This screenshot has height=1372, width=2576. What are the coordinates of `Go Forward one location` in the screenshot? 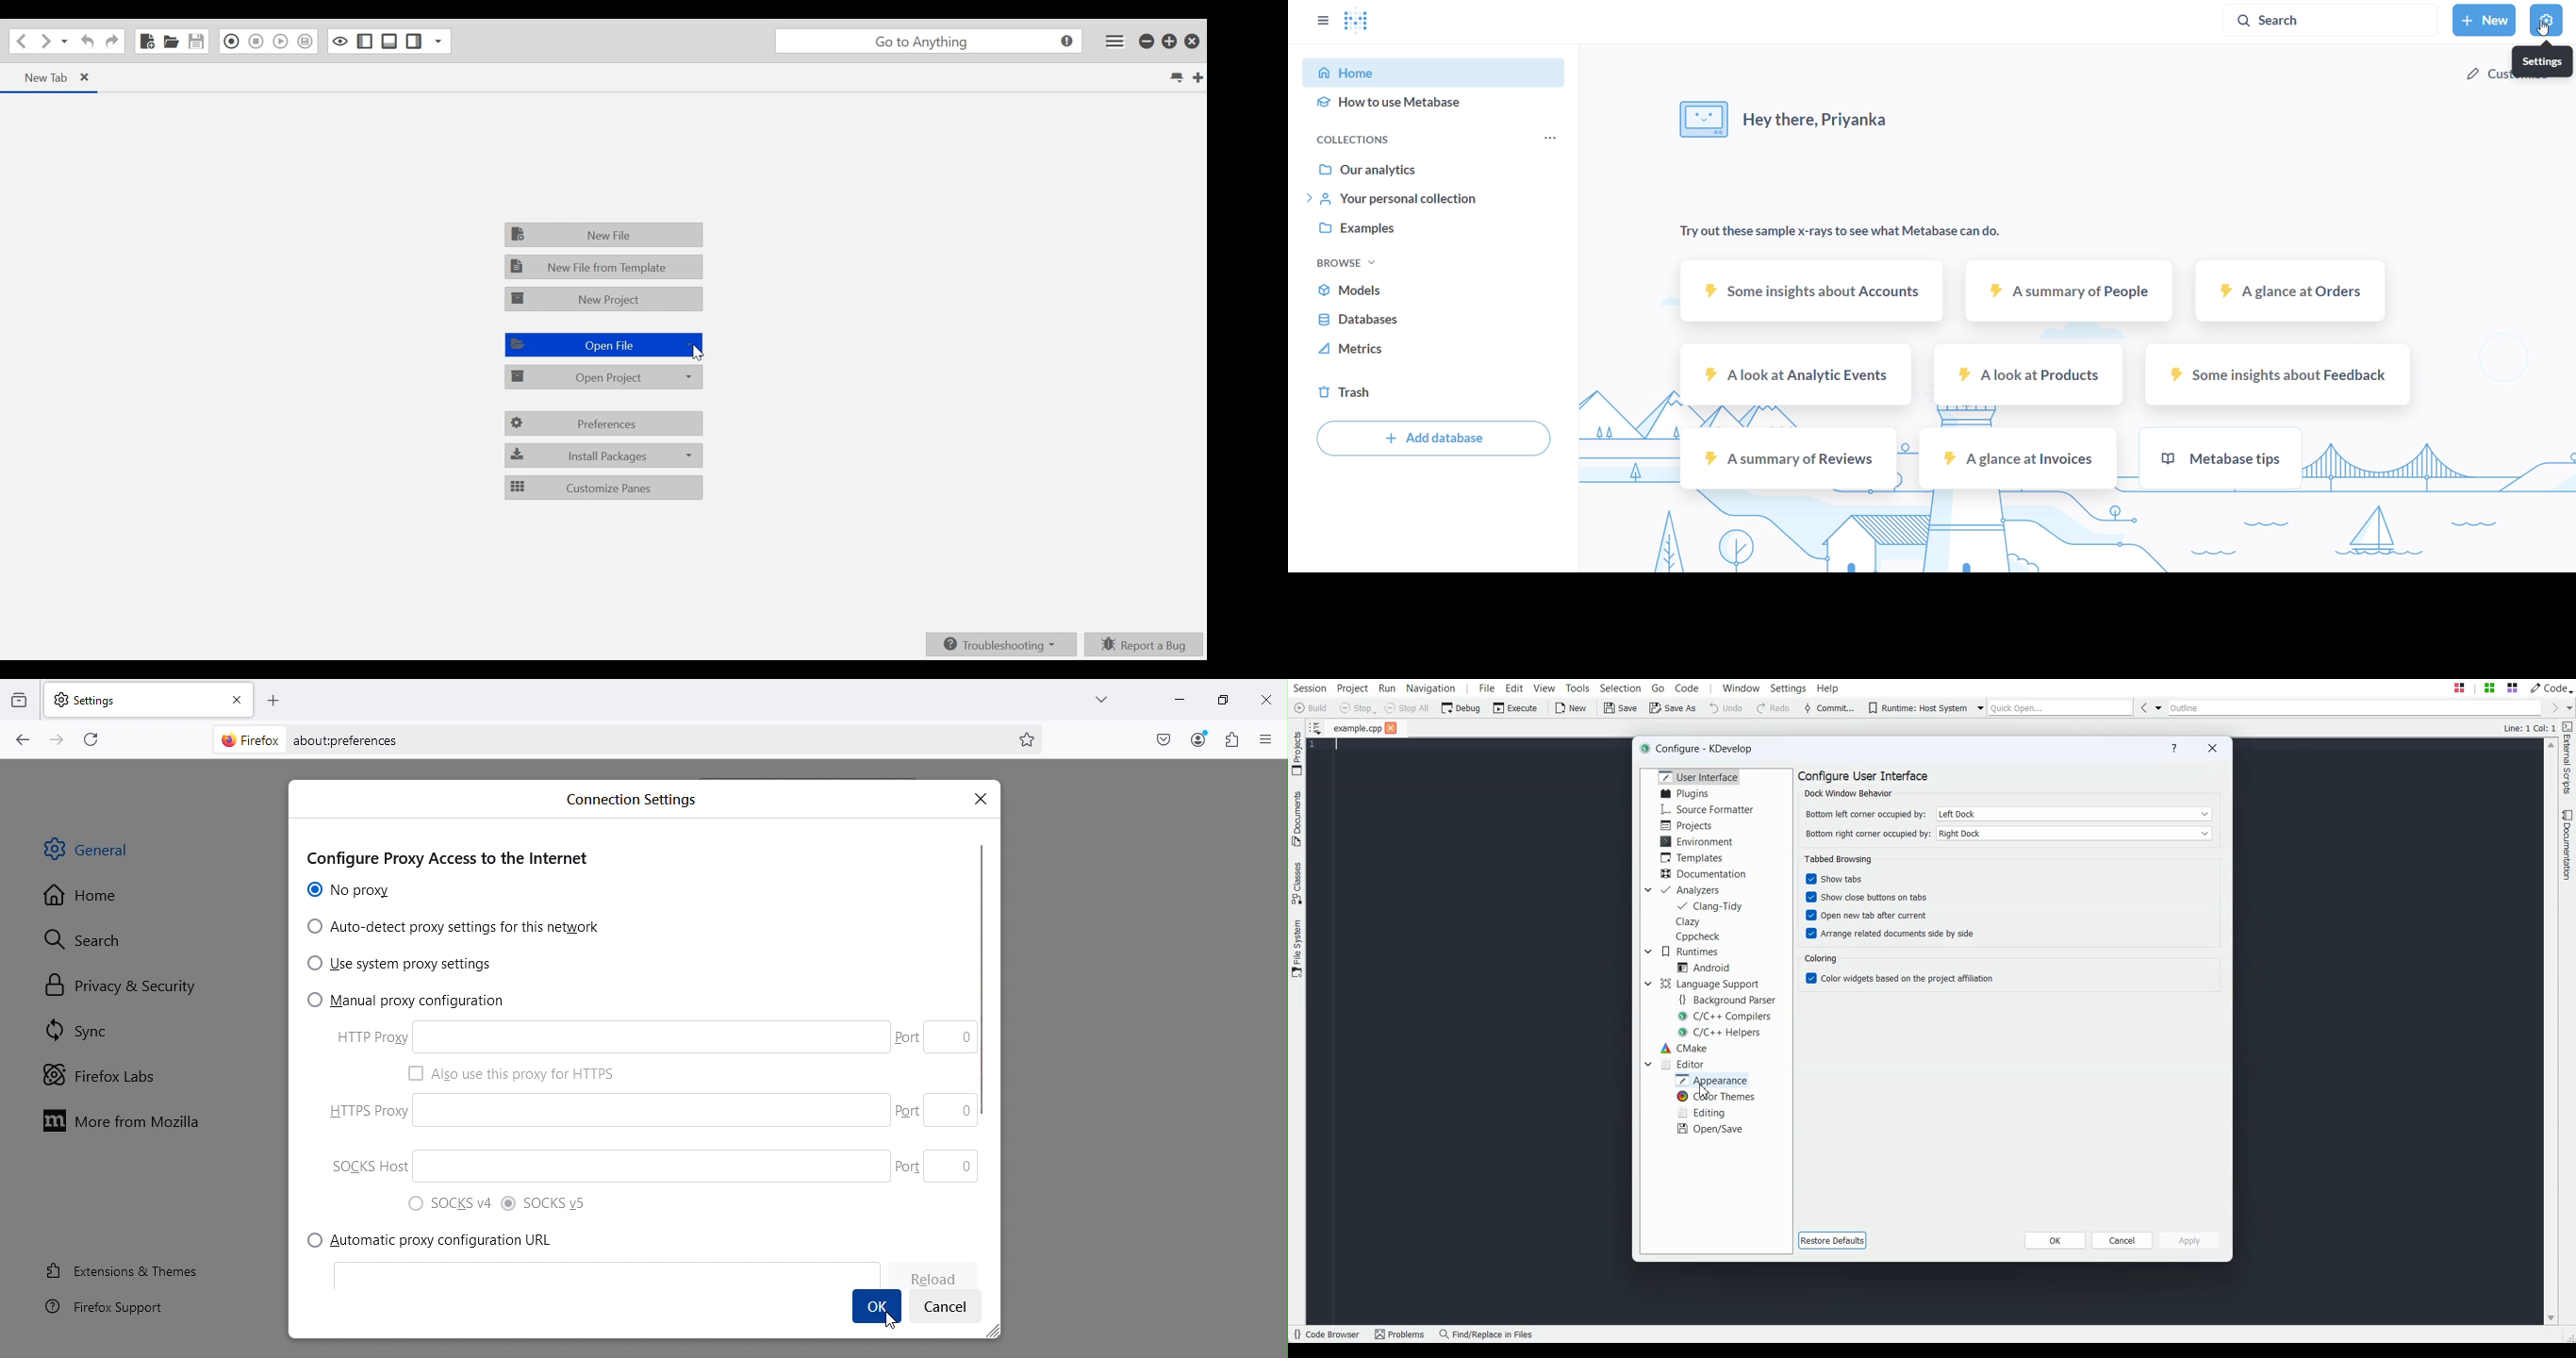 It's located at (45, 41).